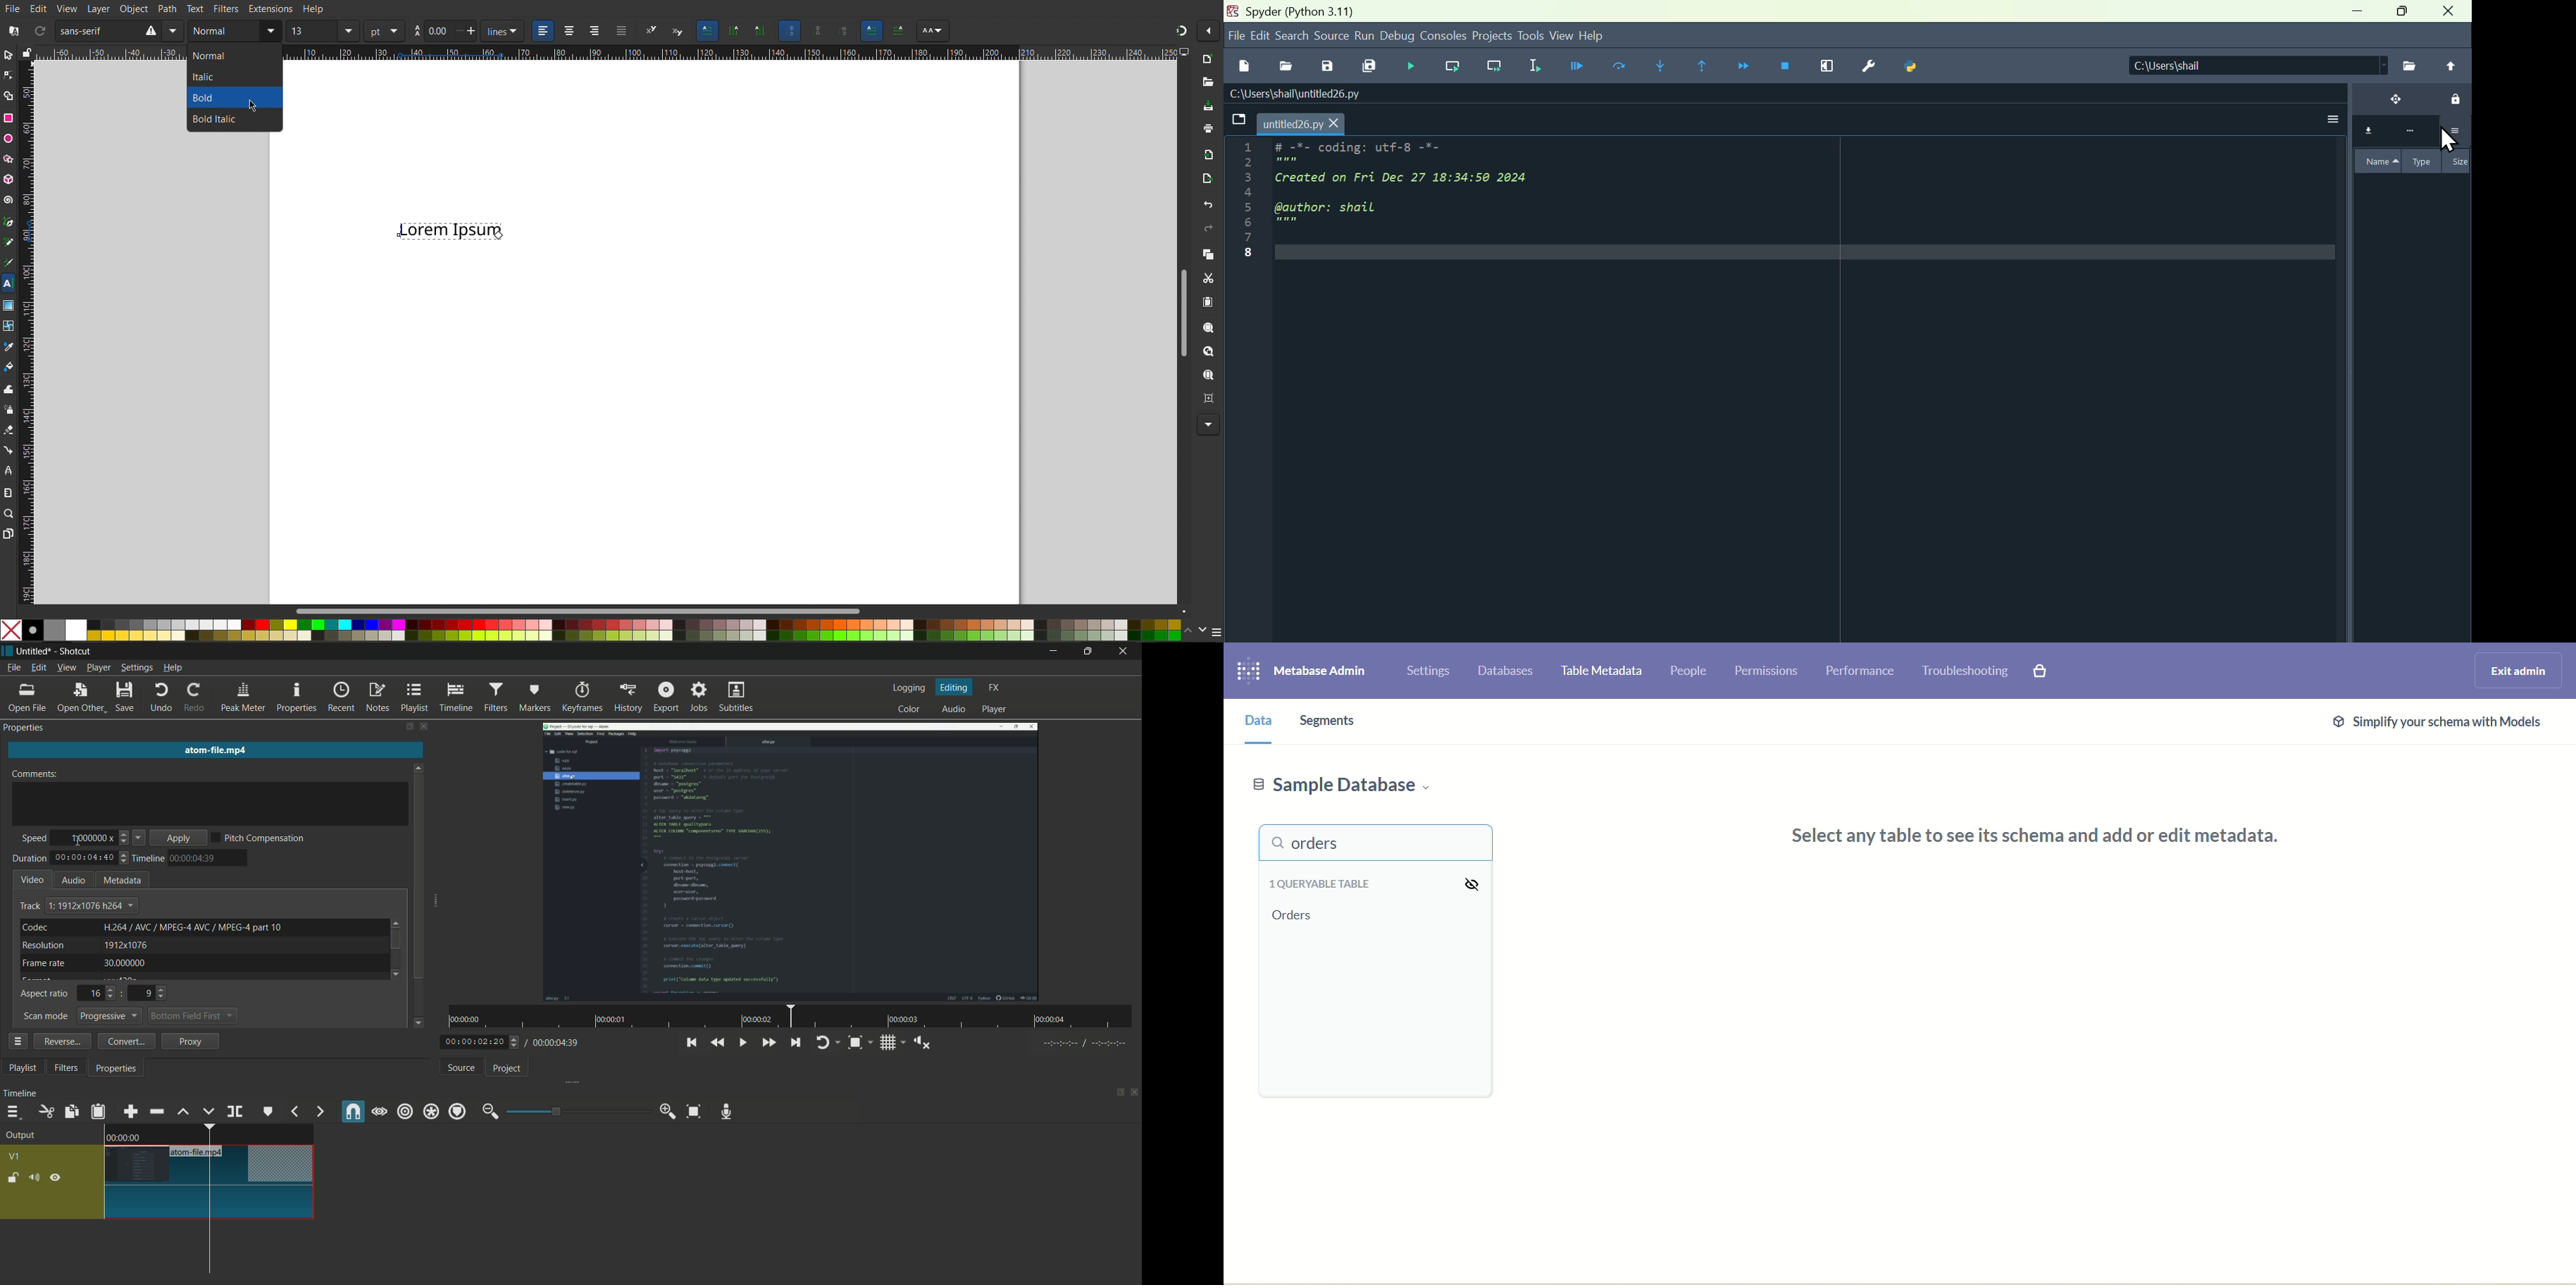 Image resolution: width=2576 pixels, height=1288 pixels. I want to click on zoom timeline to fit, so click(694, 1111).